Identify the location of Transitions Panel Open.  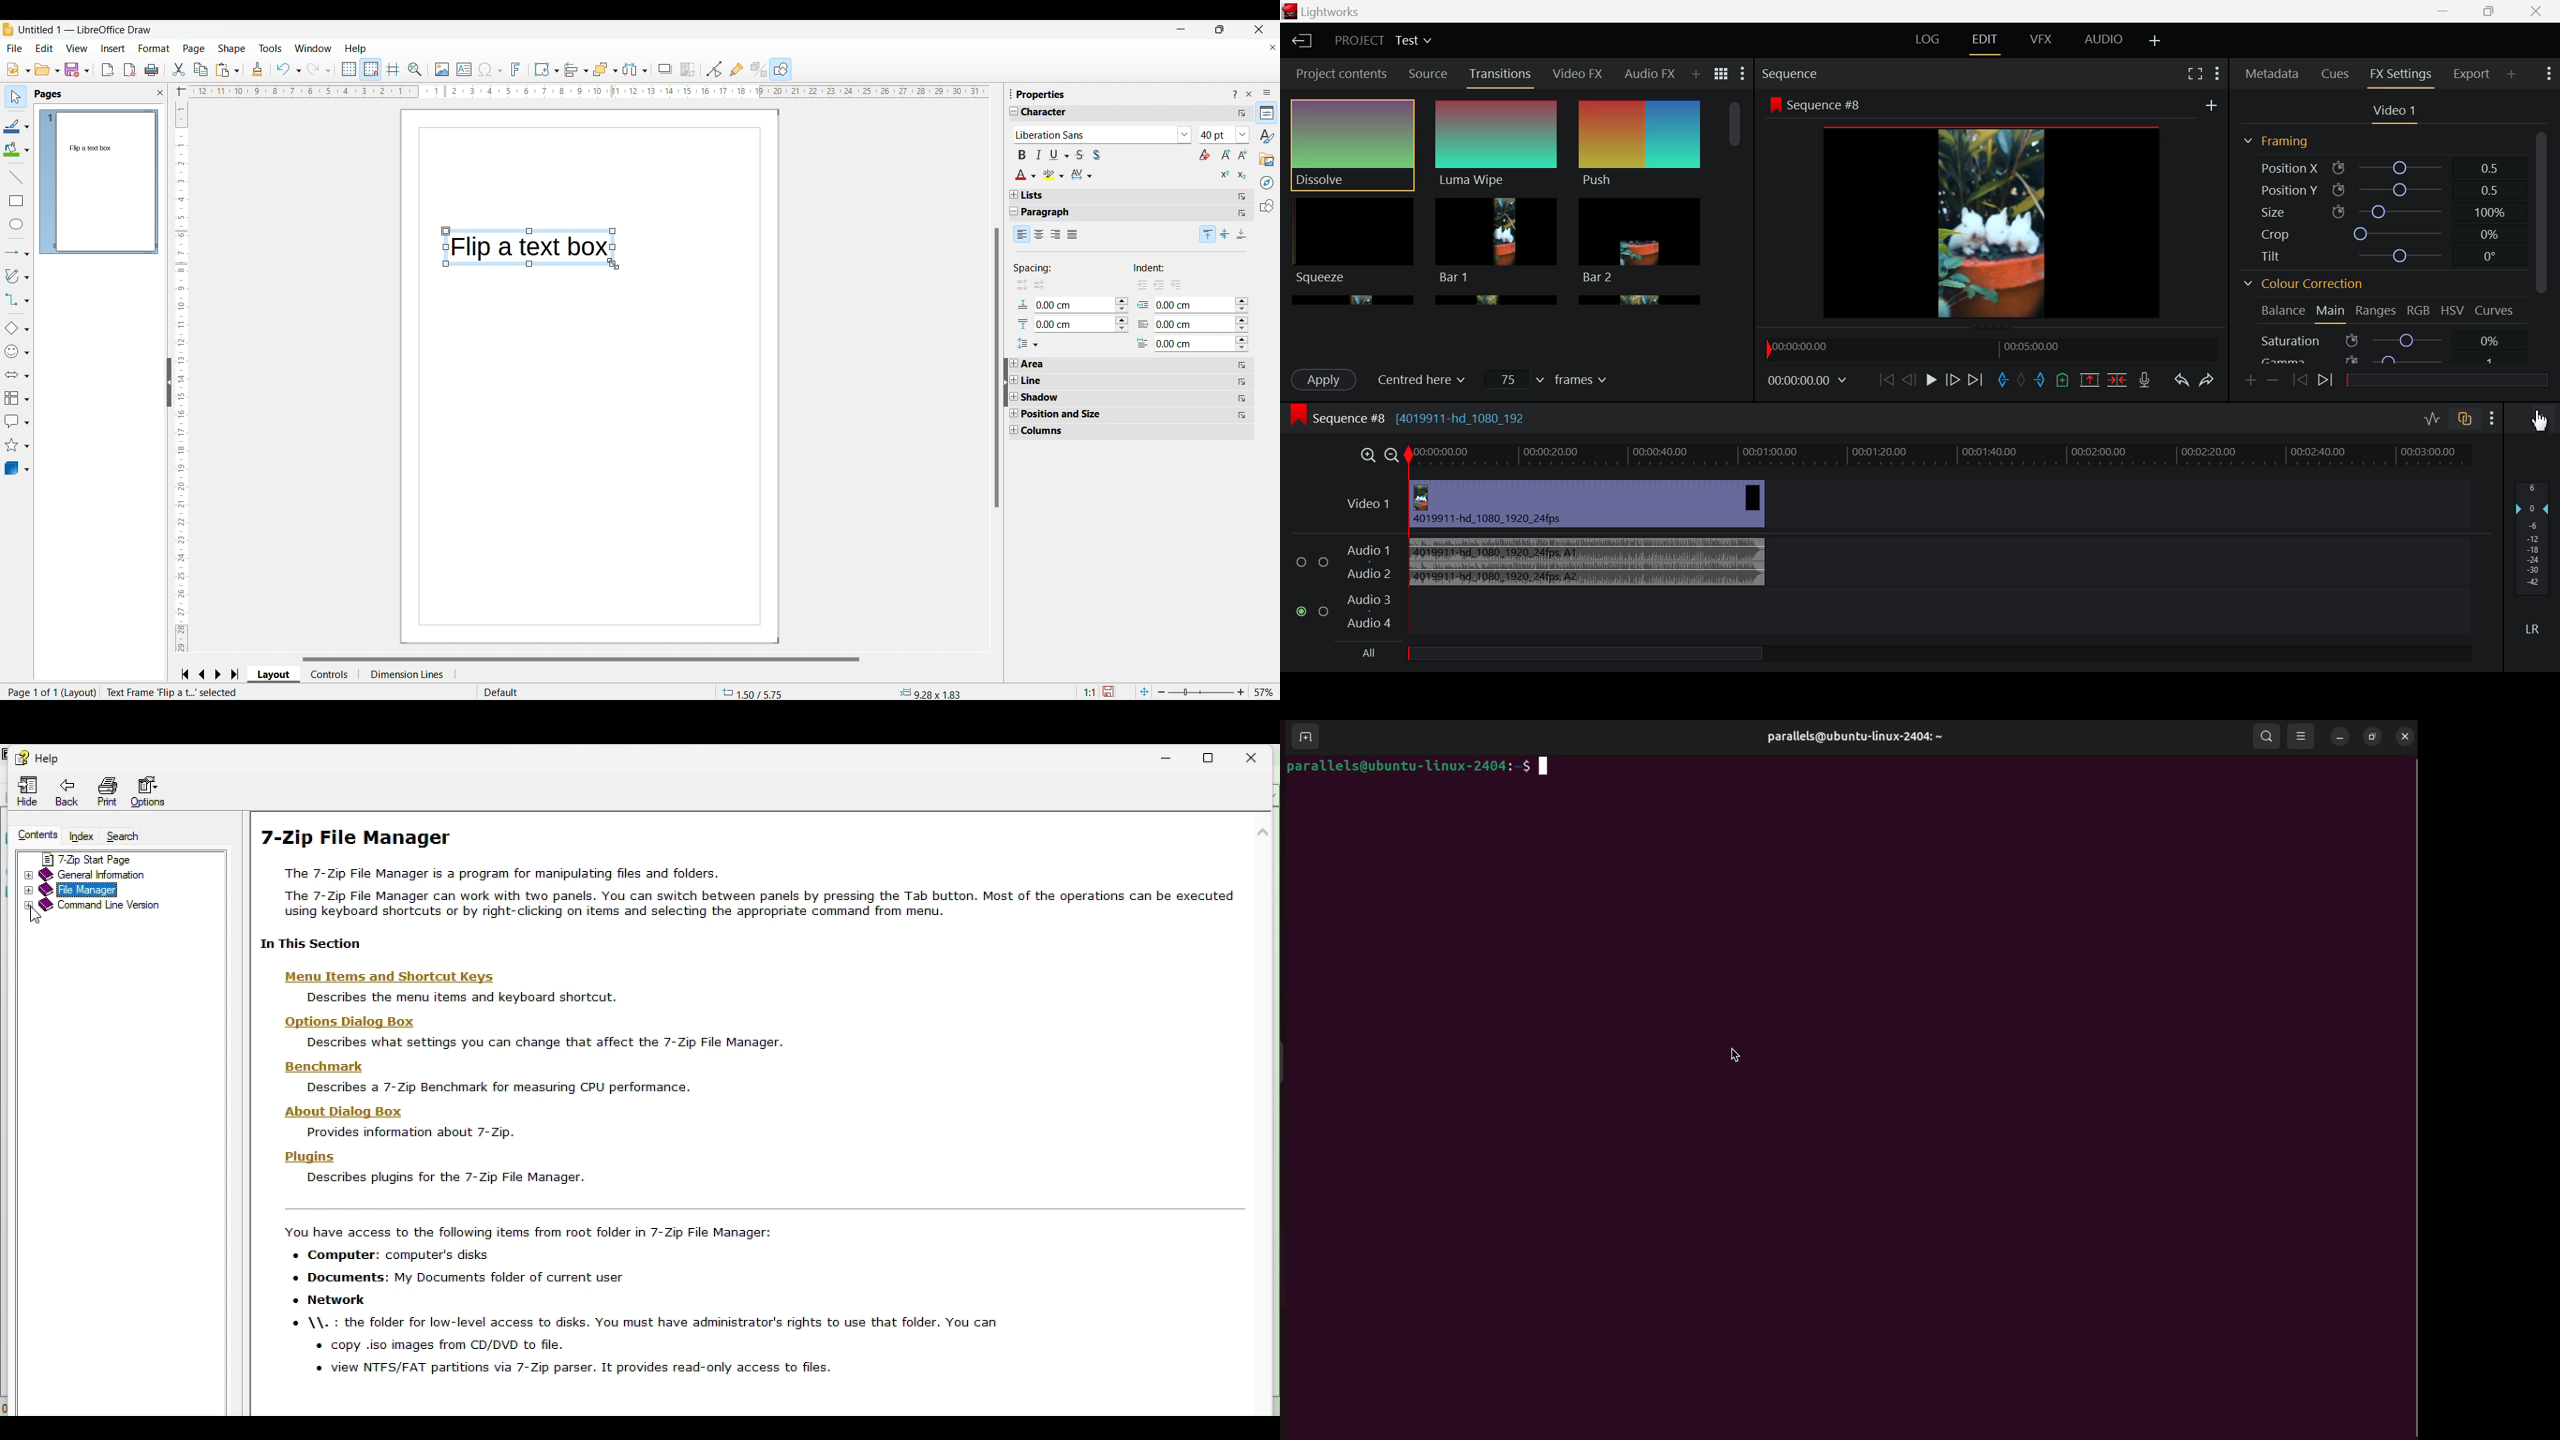
(1501, 78).